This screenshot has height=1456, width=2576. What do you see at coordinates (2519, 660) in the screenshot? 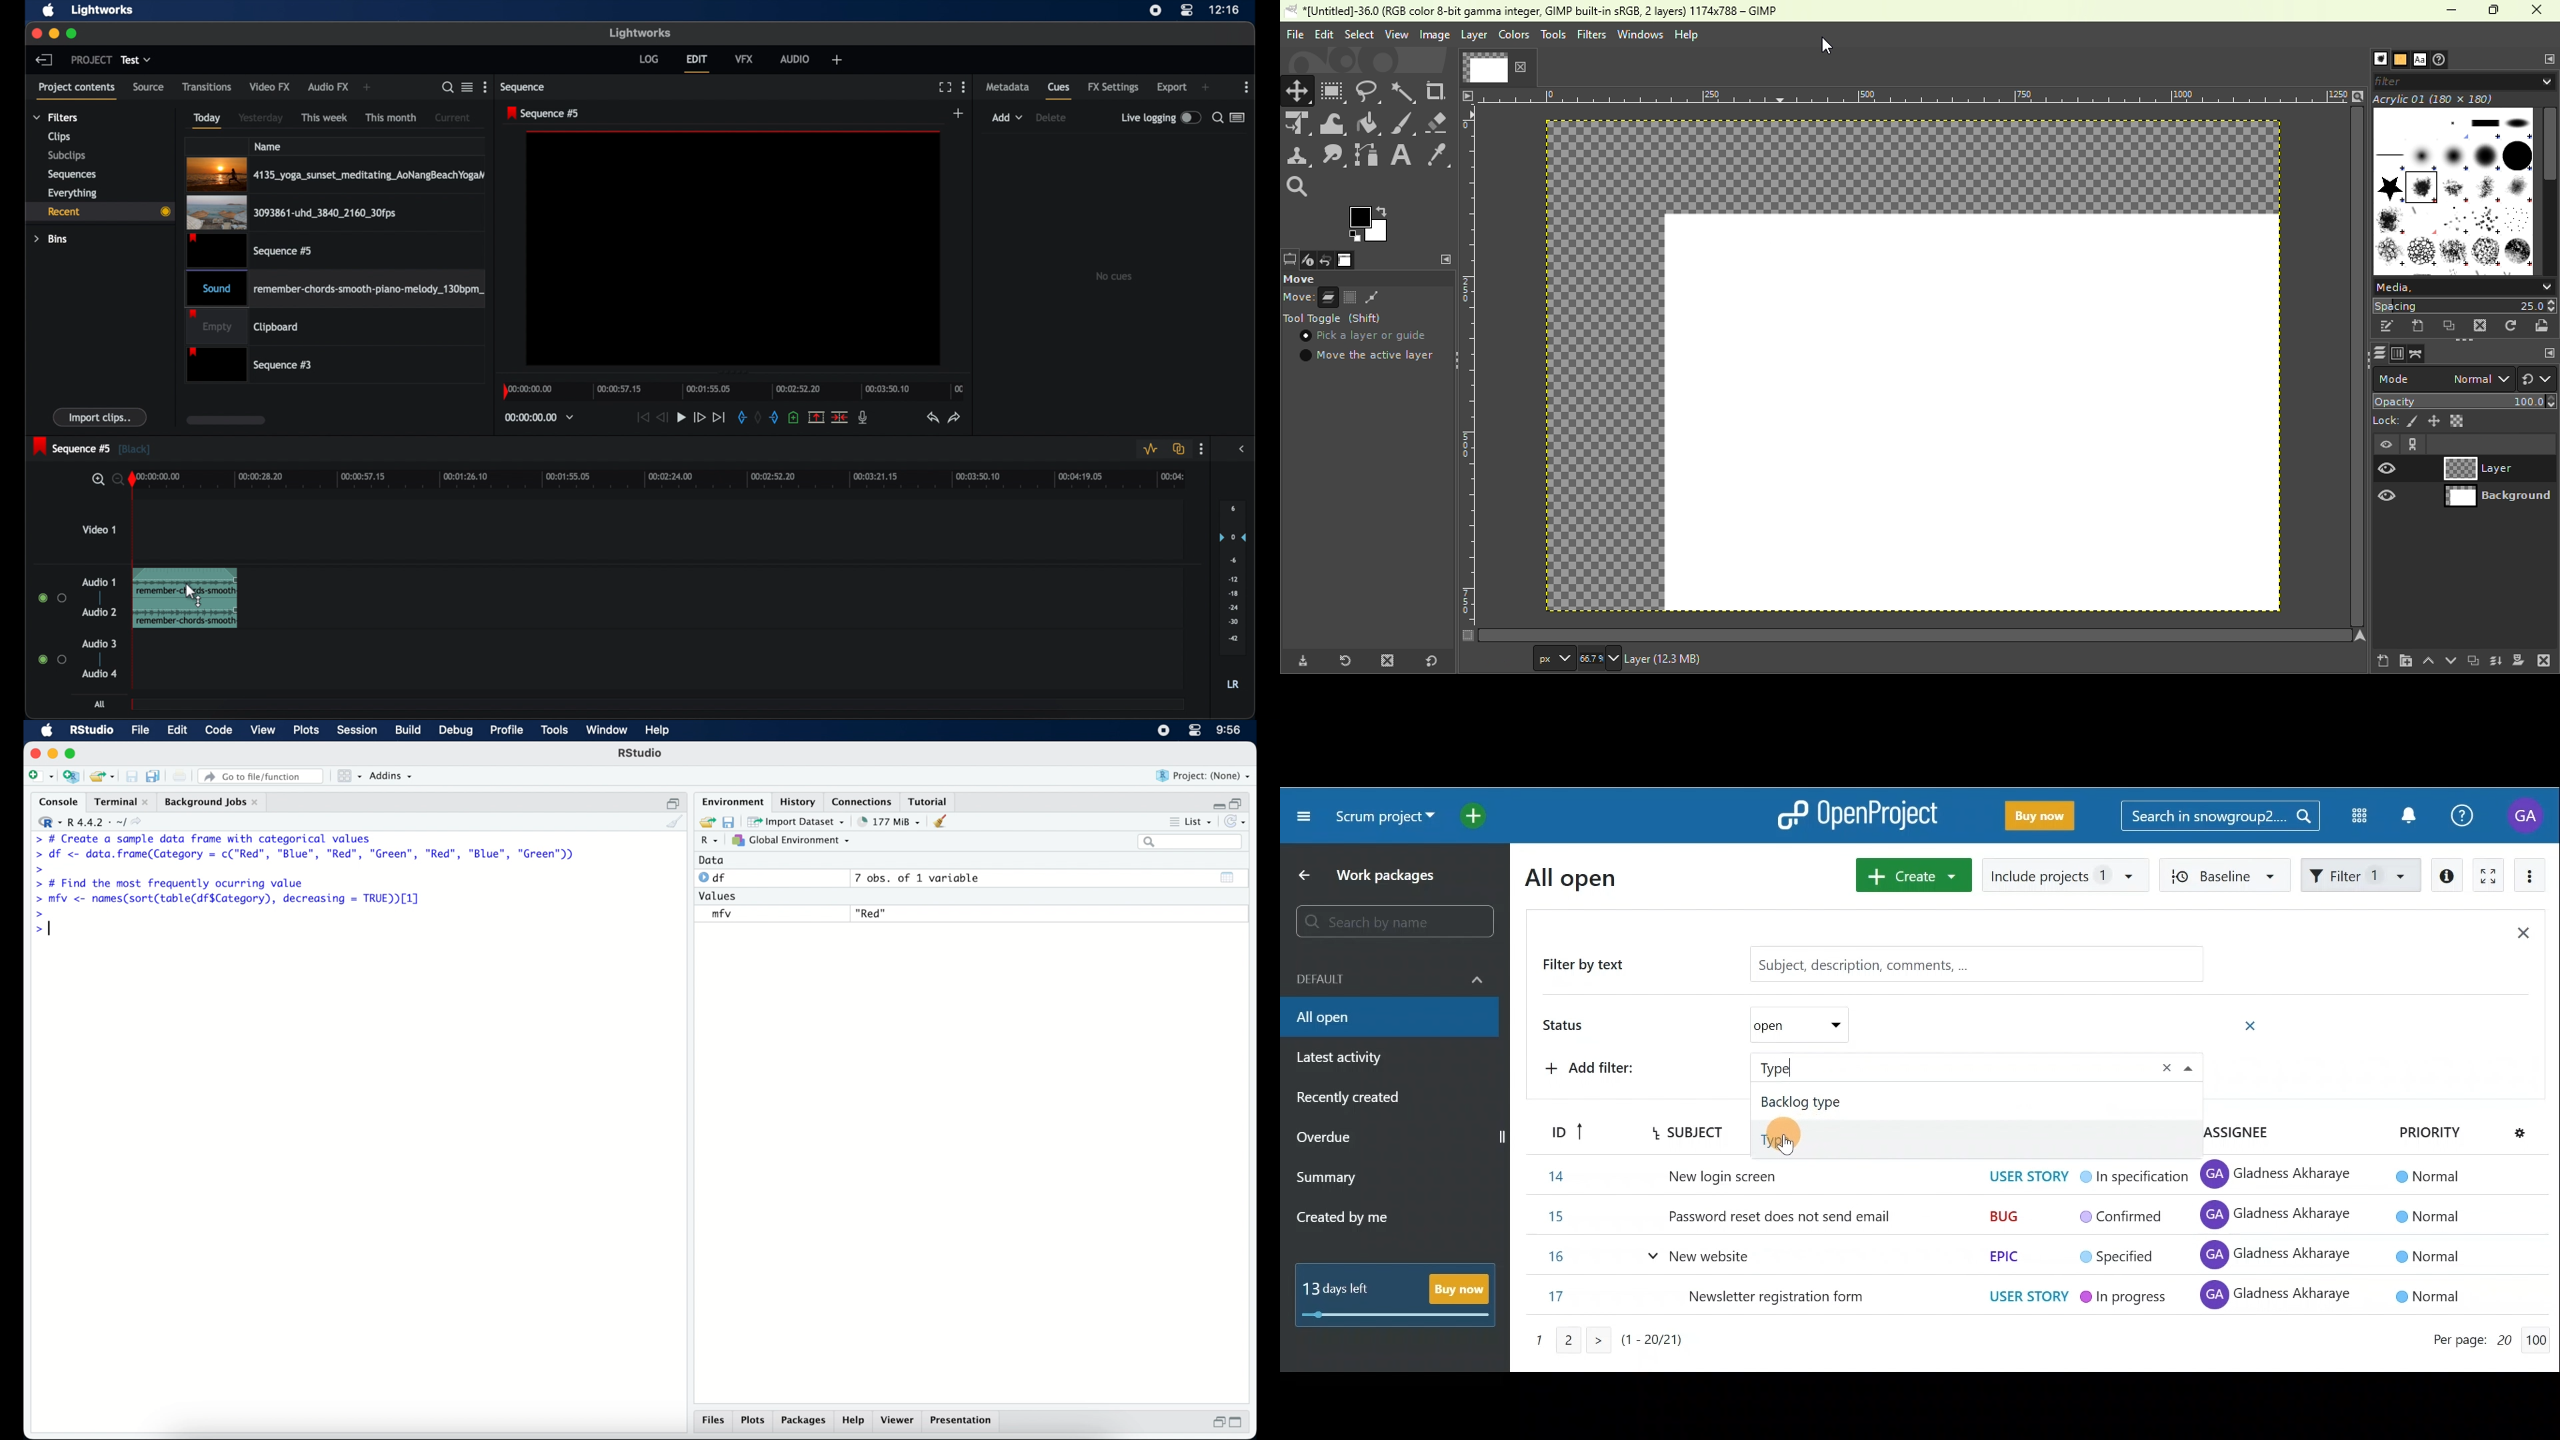
I see `Apply the effect of the layer mask and remove it` at bounding box center [2519, 660].